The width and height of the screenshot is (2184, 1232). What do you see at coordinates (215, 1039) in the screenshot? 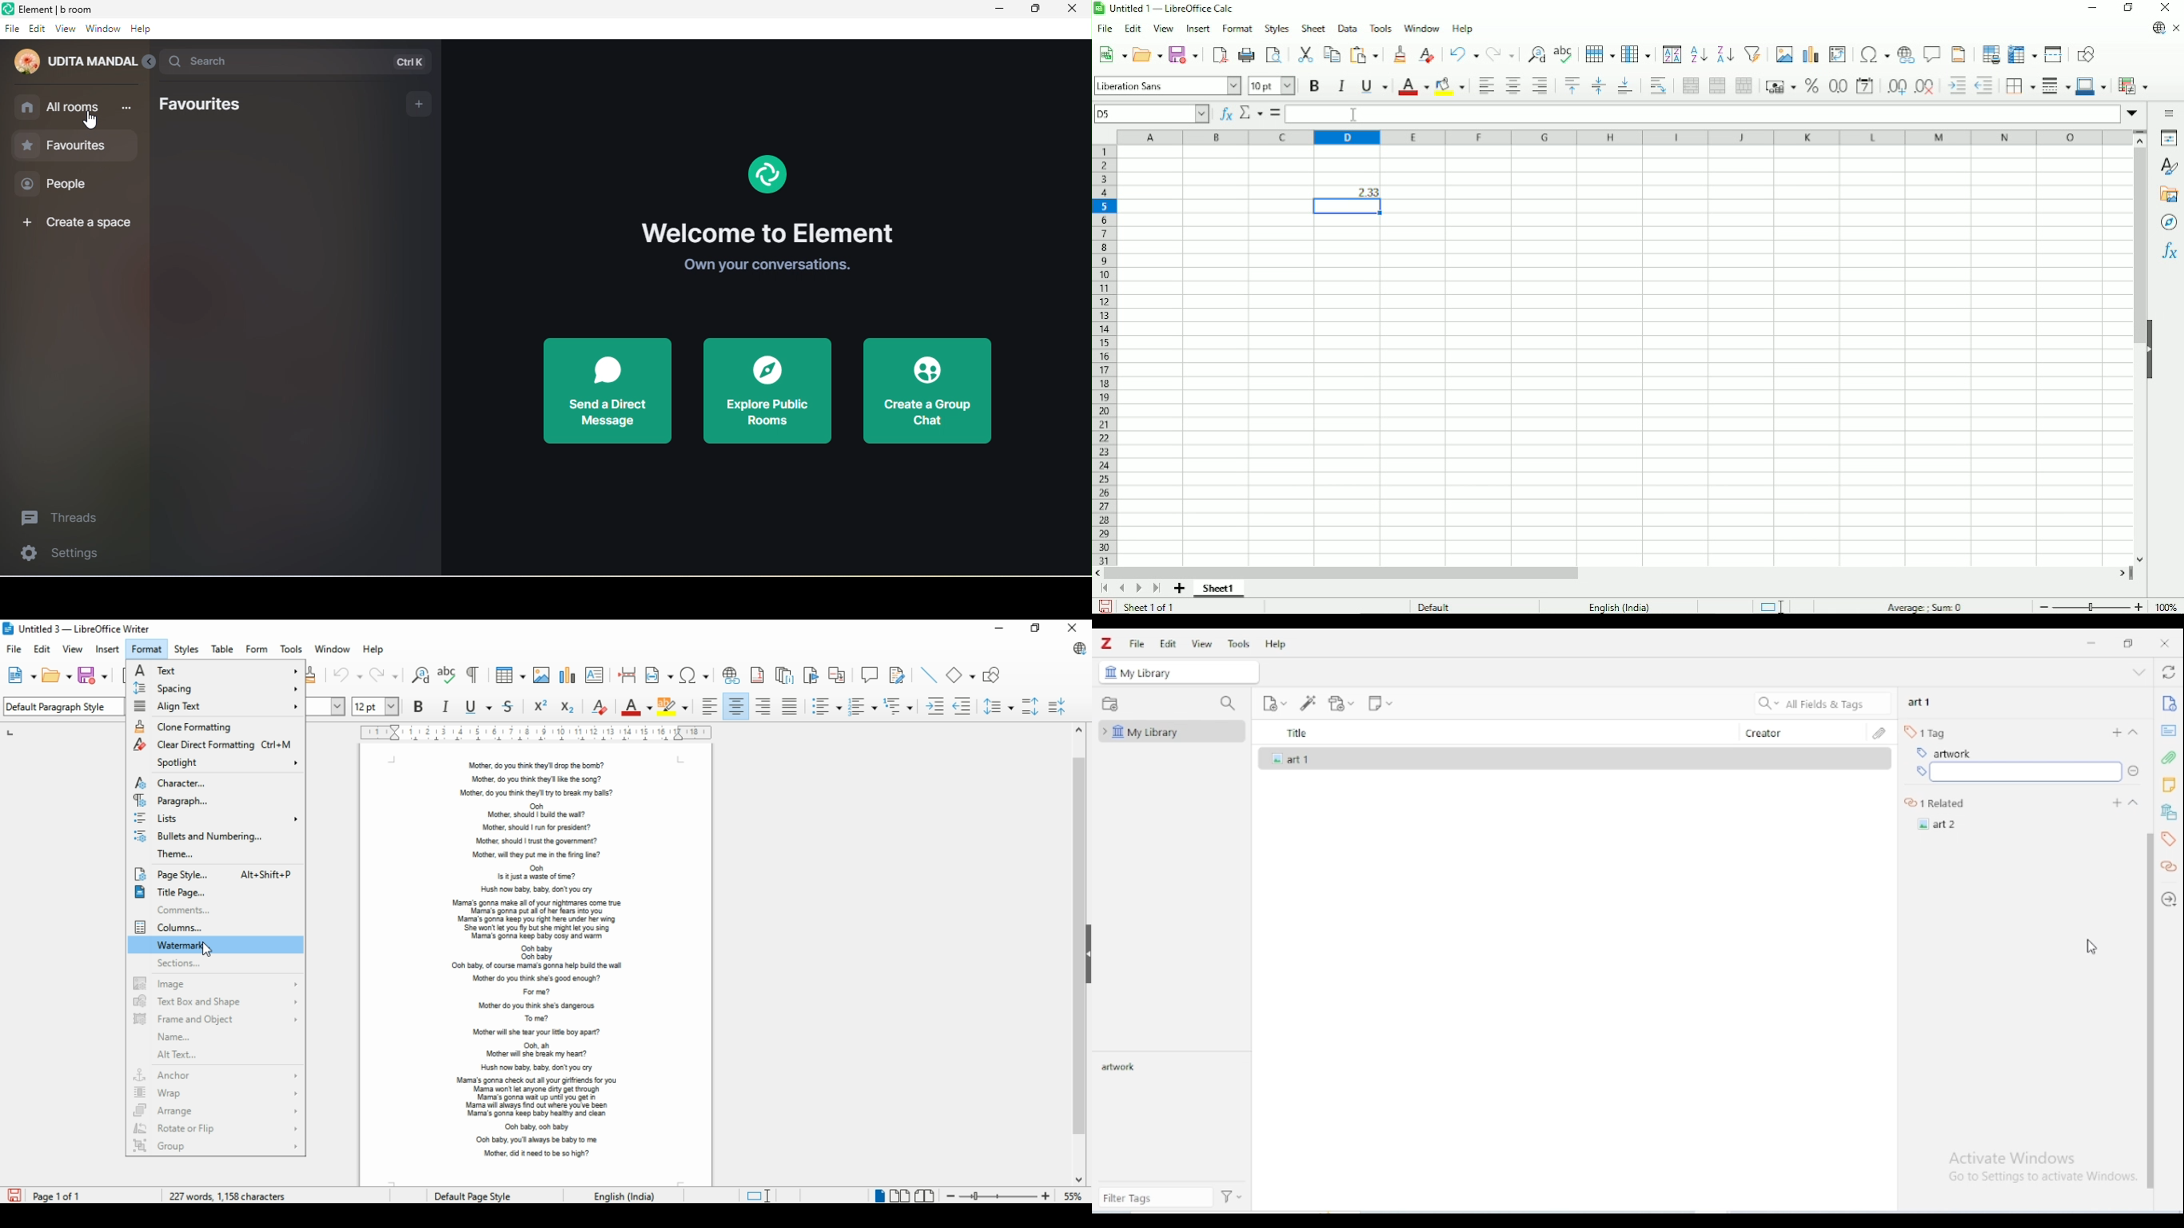
I see `name` at bounding box center [215, 1039].